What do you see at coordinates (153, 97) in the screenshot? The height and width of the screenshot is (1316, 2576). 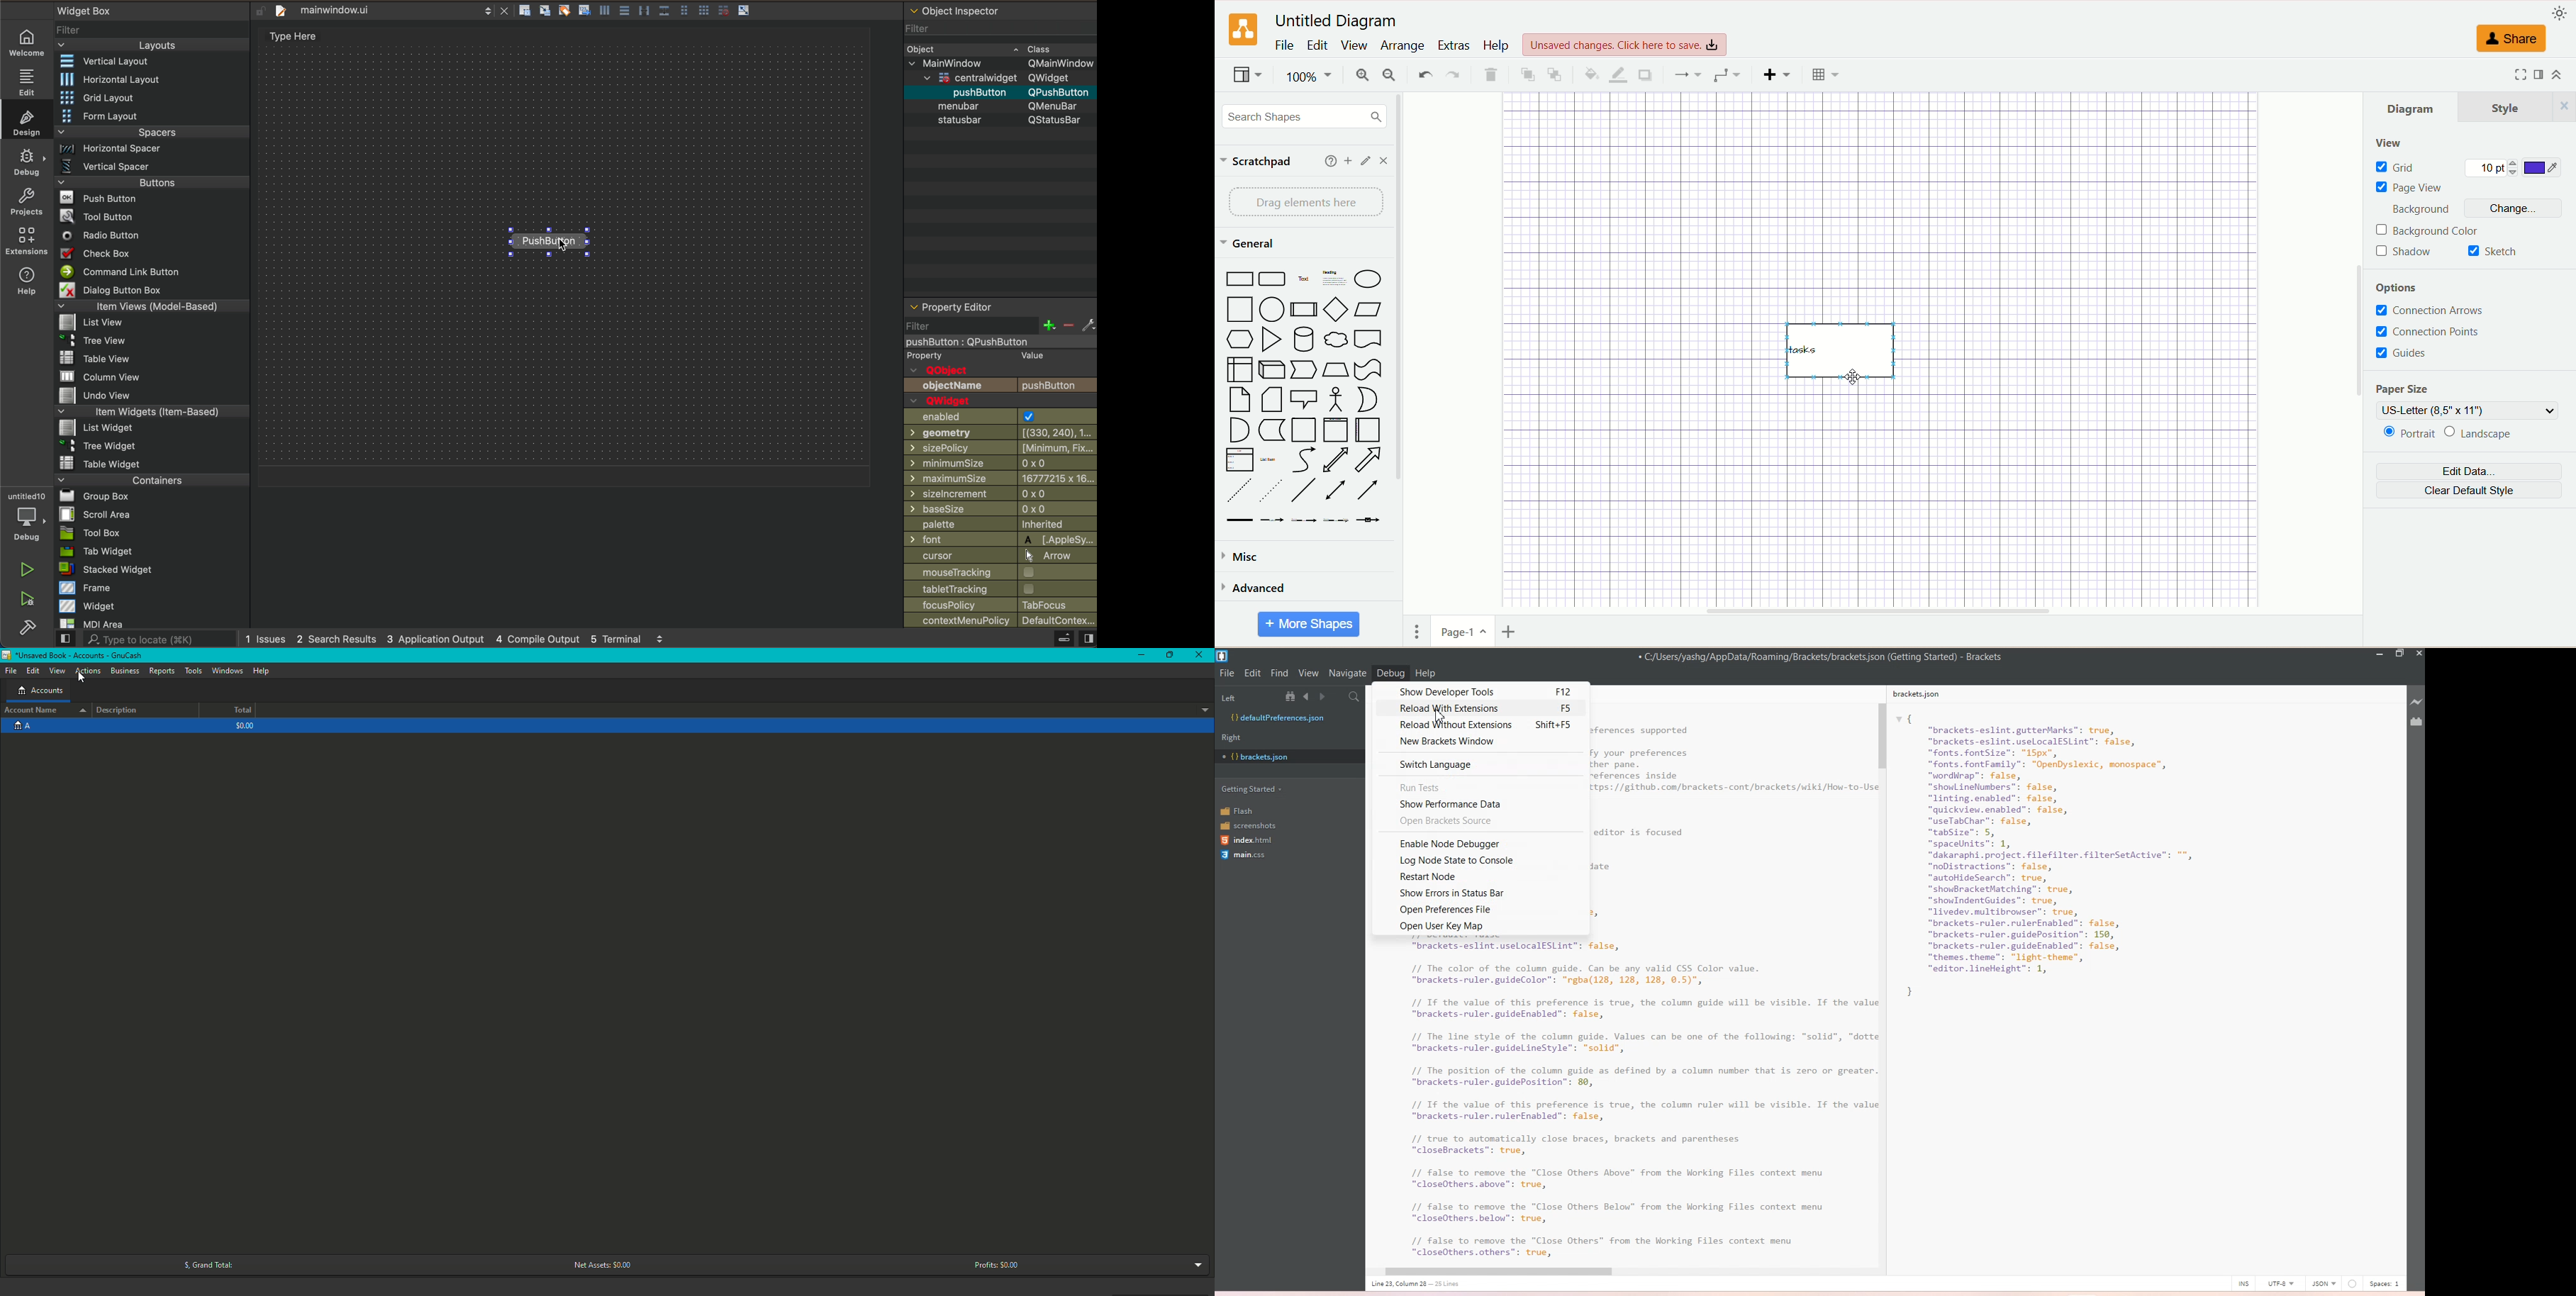 I see `grid layout` at bounding box center [153, 97].